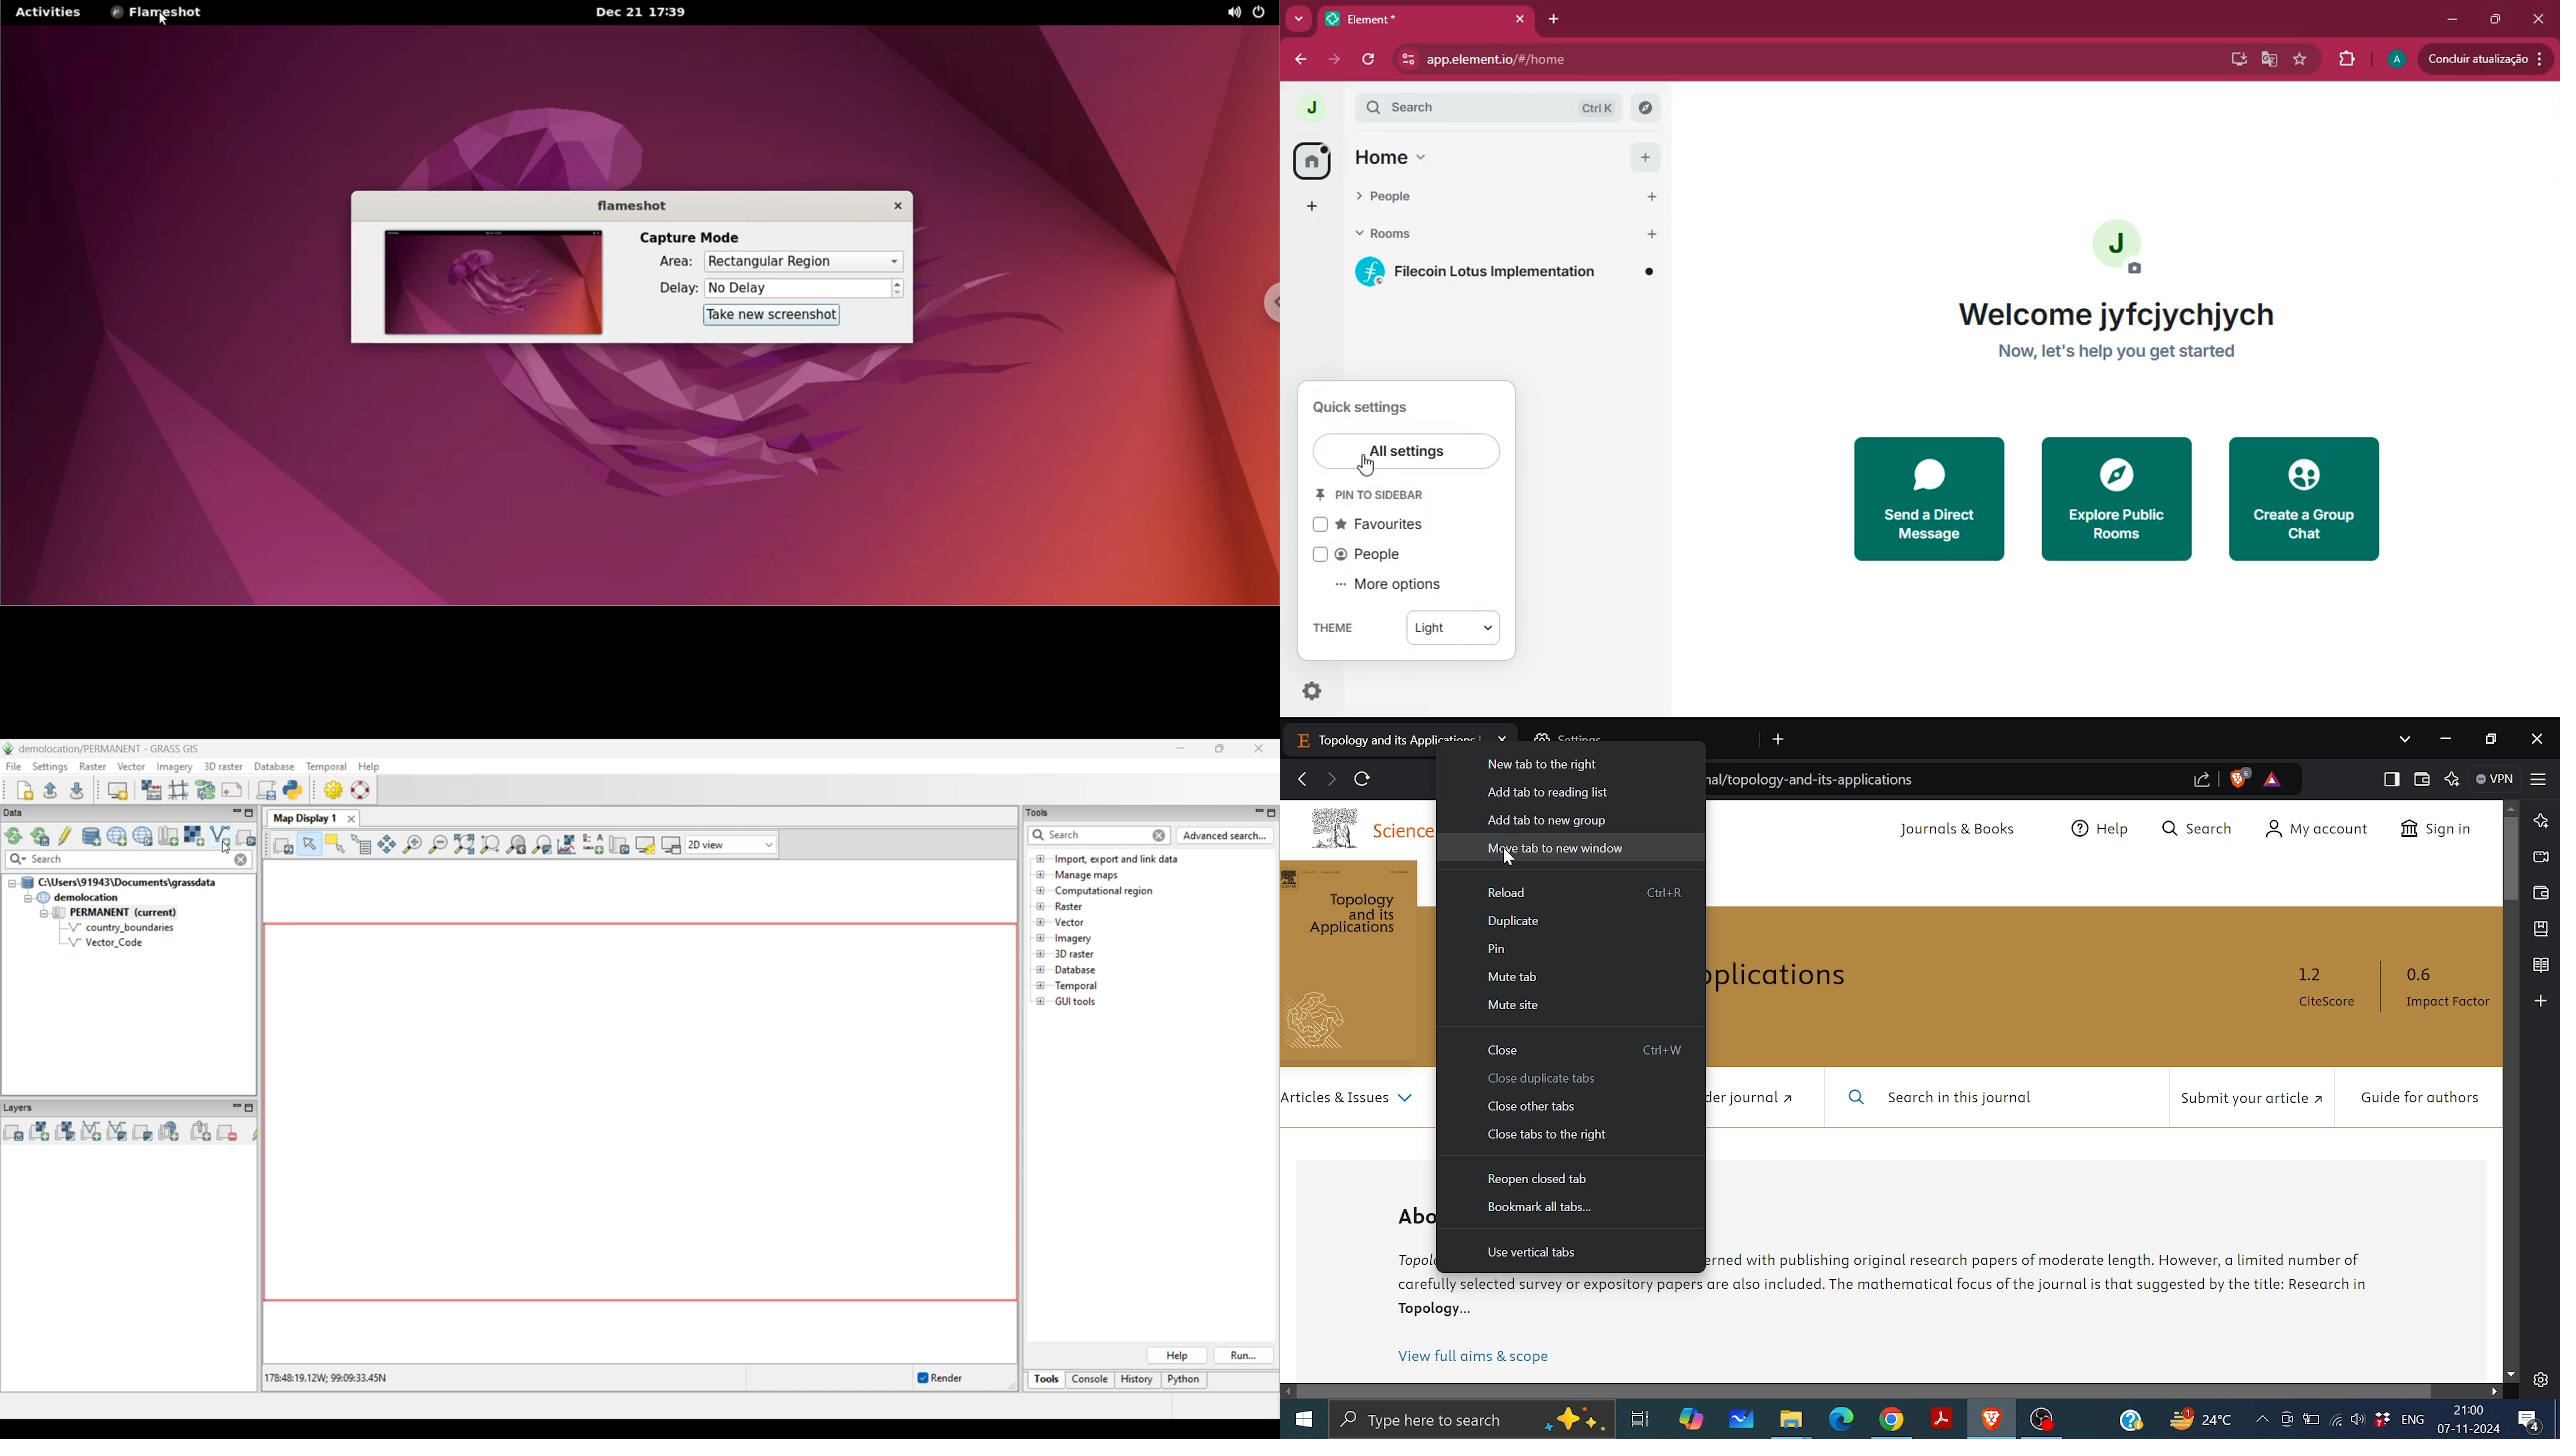 The width and height of the screenshot is (2576, 1456). What do you see at coordinates (1506, 272) in the screenshot?
I see `filecoin lotus implementation` at bounding box center [1506, 272].